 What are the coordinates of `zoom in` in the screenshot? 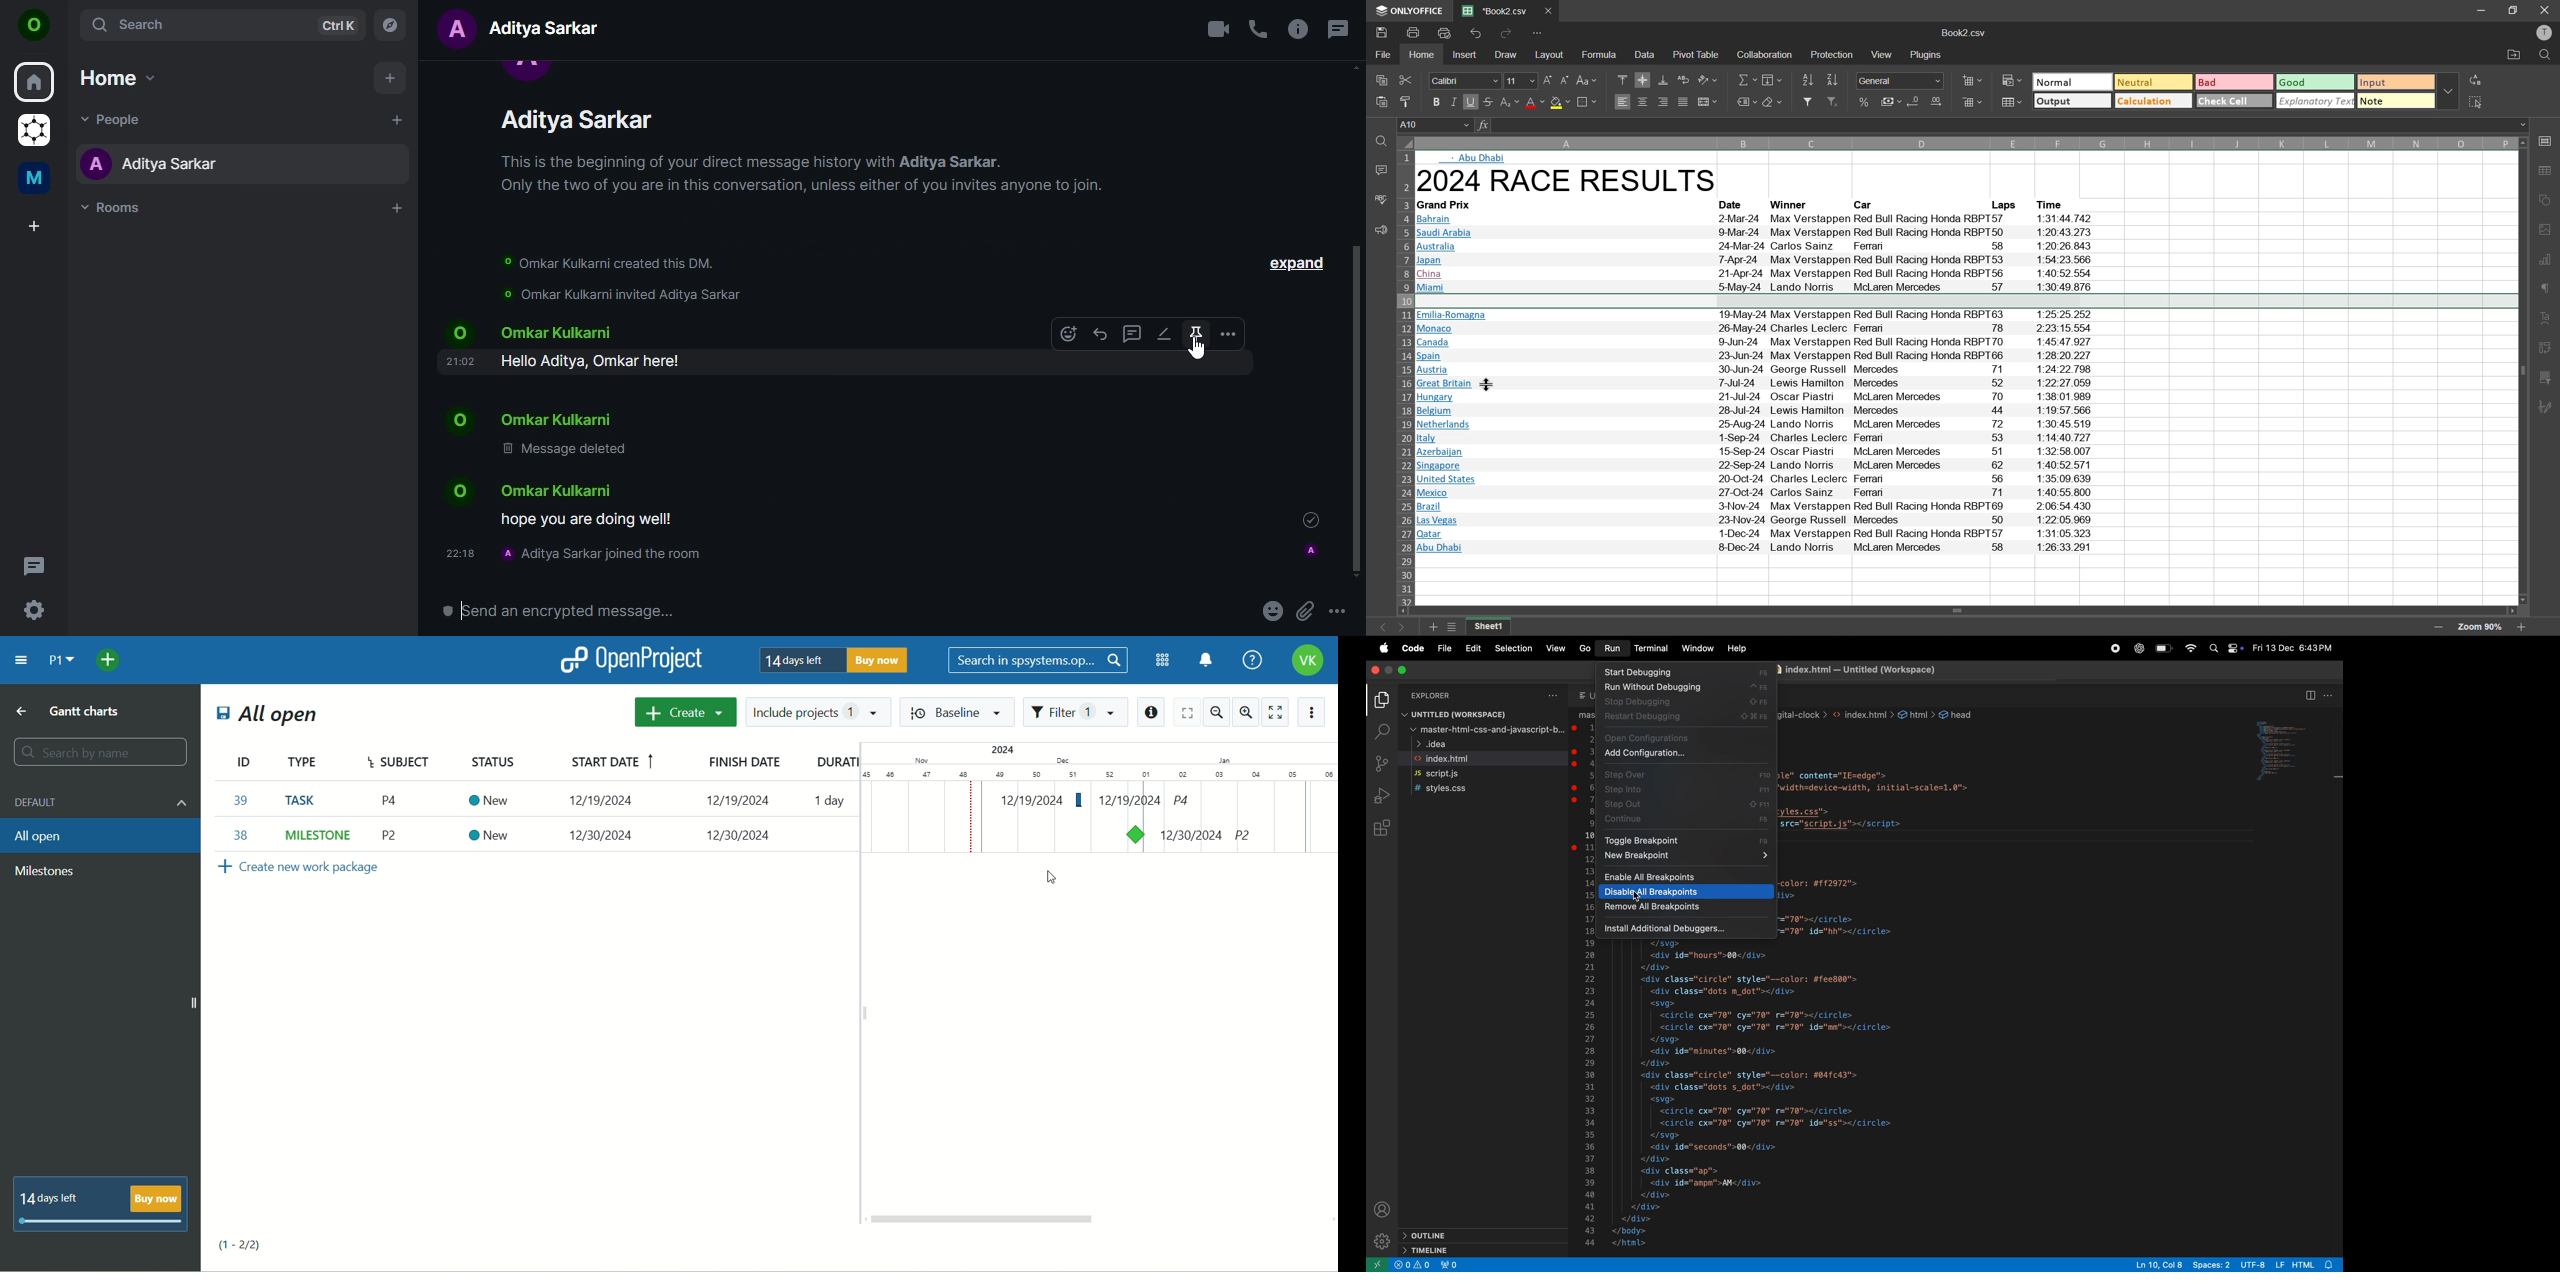 It's located at (2525, 627).